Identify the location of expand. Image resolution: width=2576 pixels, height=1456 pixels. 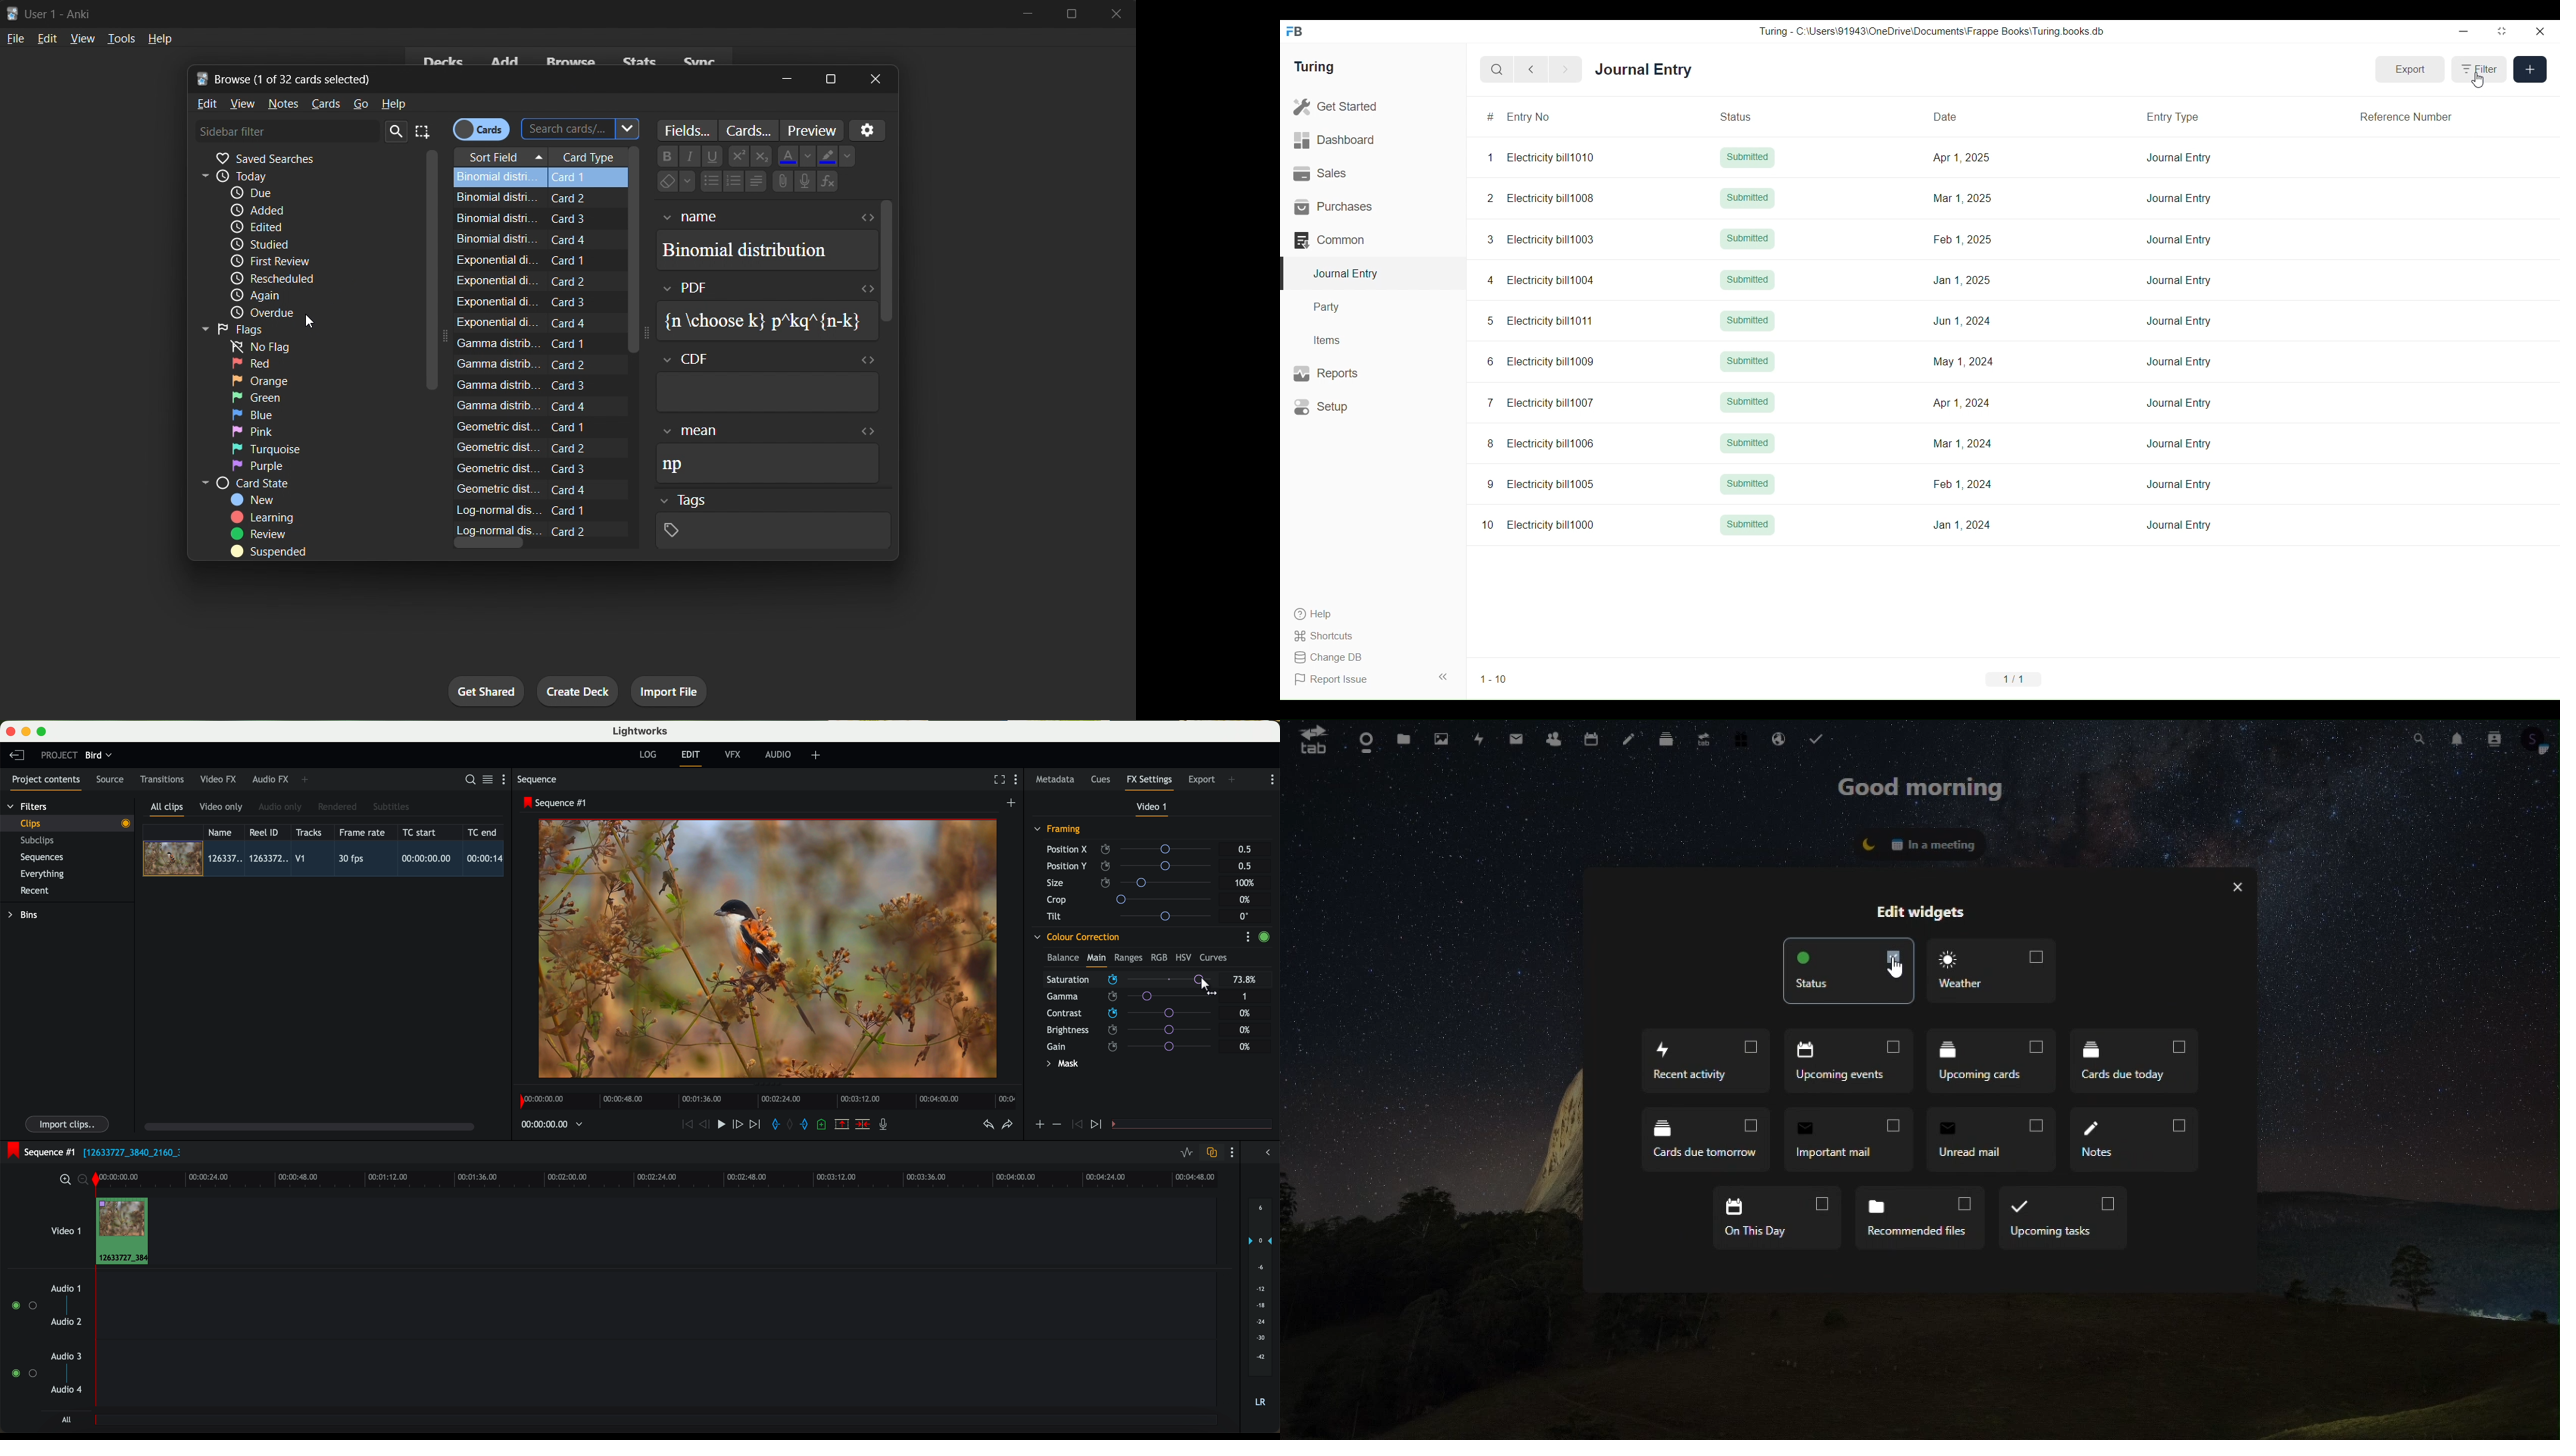
(868, 430).